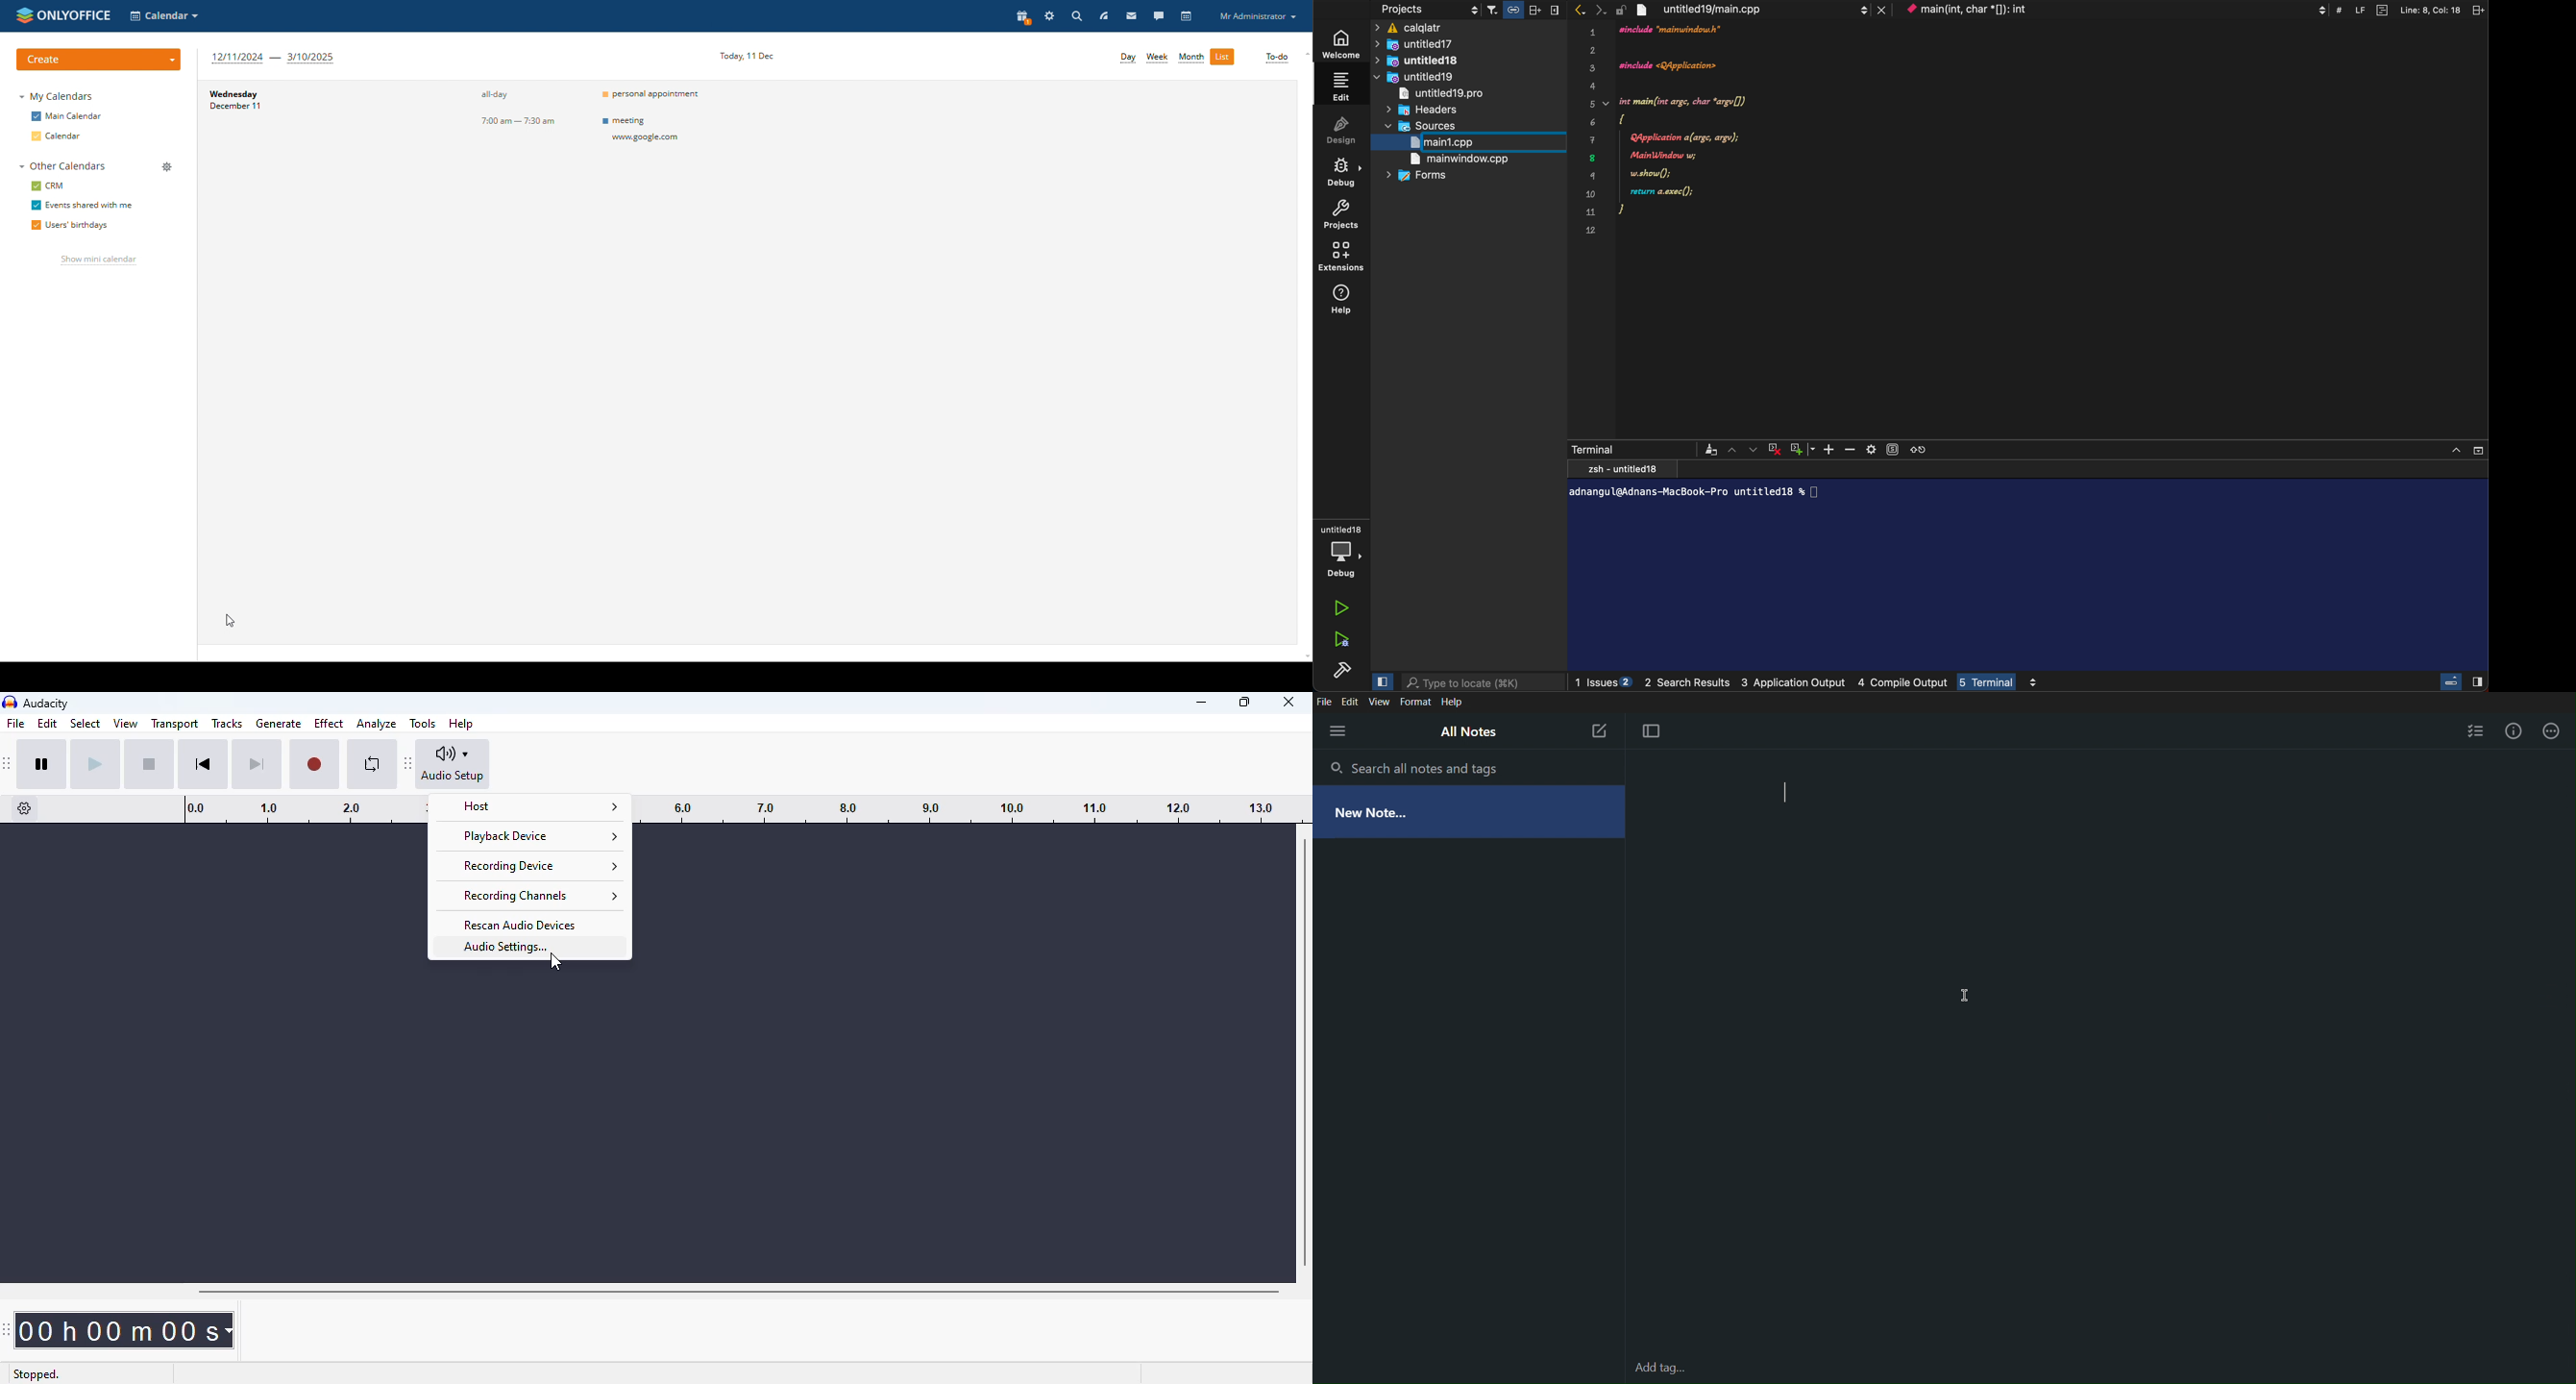 This screenshot has height=1400, width=2576. What do you see at coordinates (1429, 10) in the screenshot?
I see `projects` at bounding box center [1429, 10].